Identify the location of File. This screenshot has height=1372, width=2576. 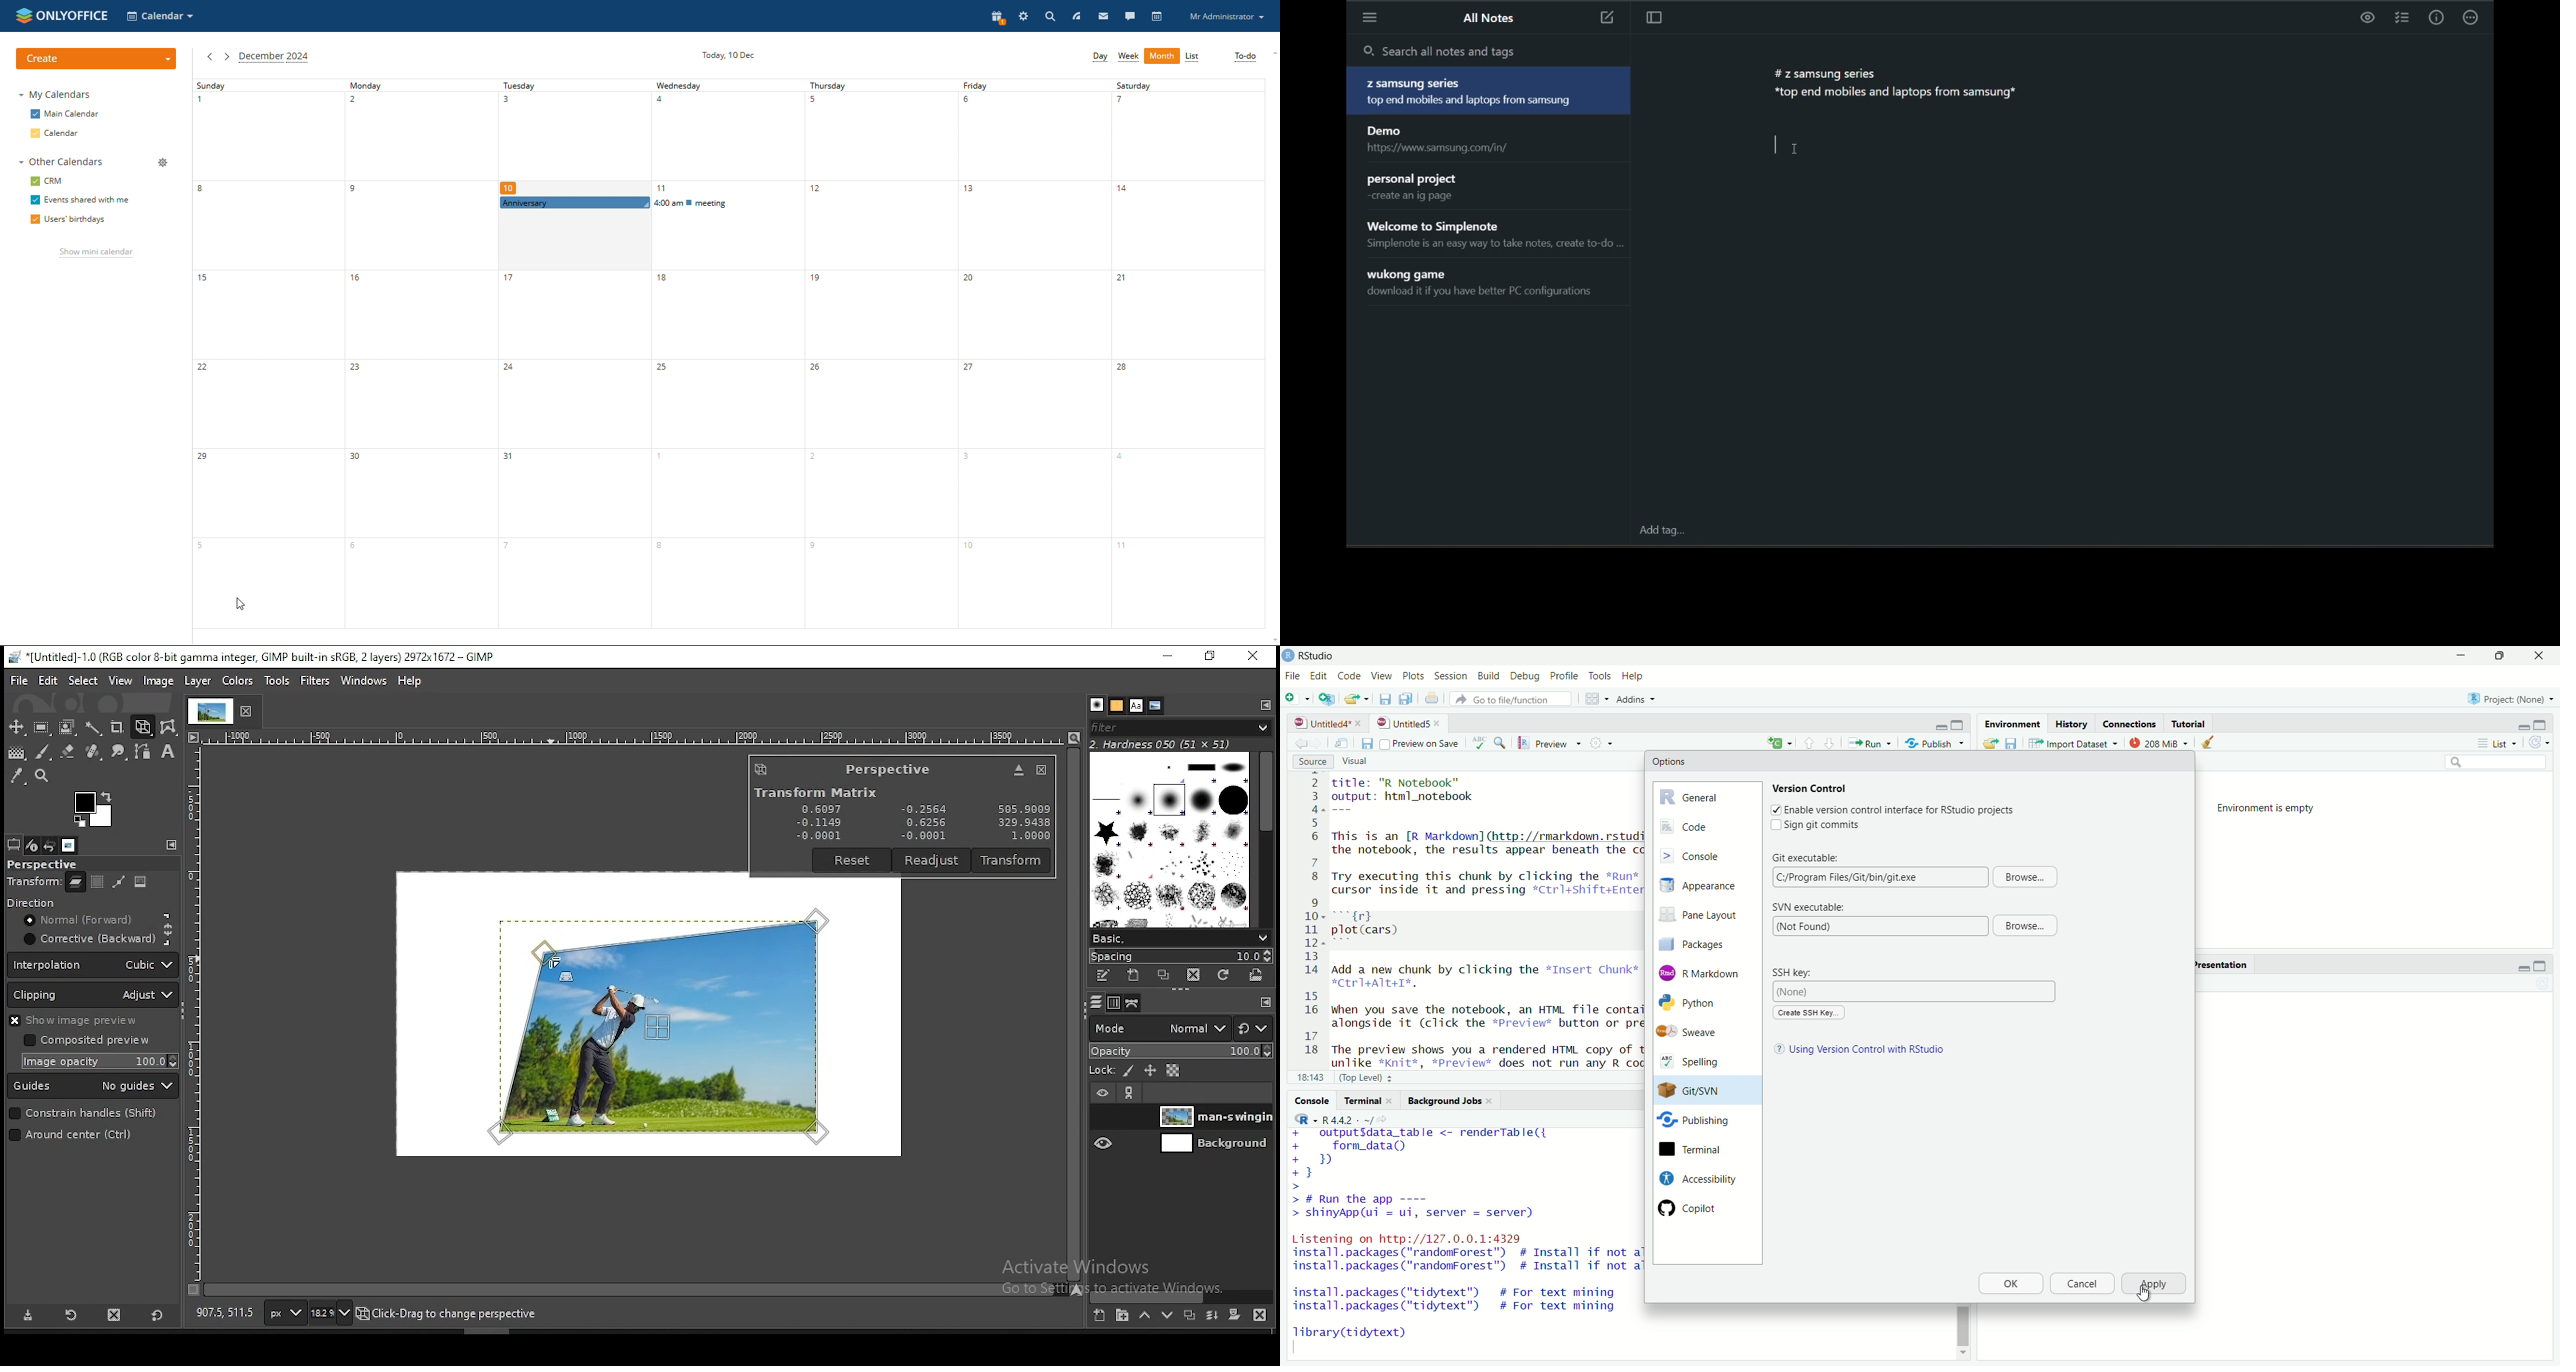
(1292, 675).